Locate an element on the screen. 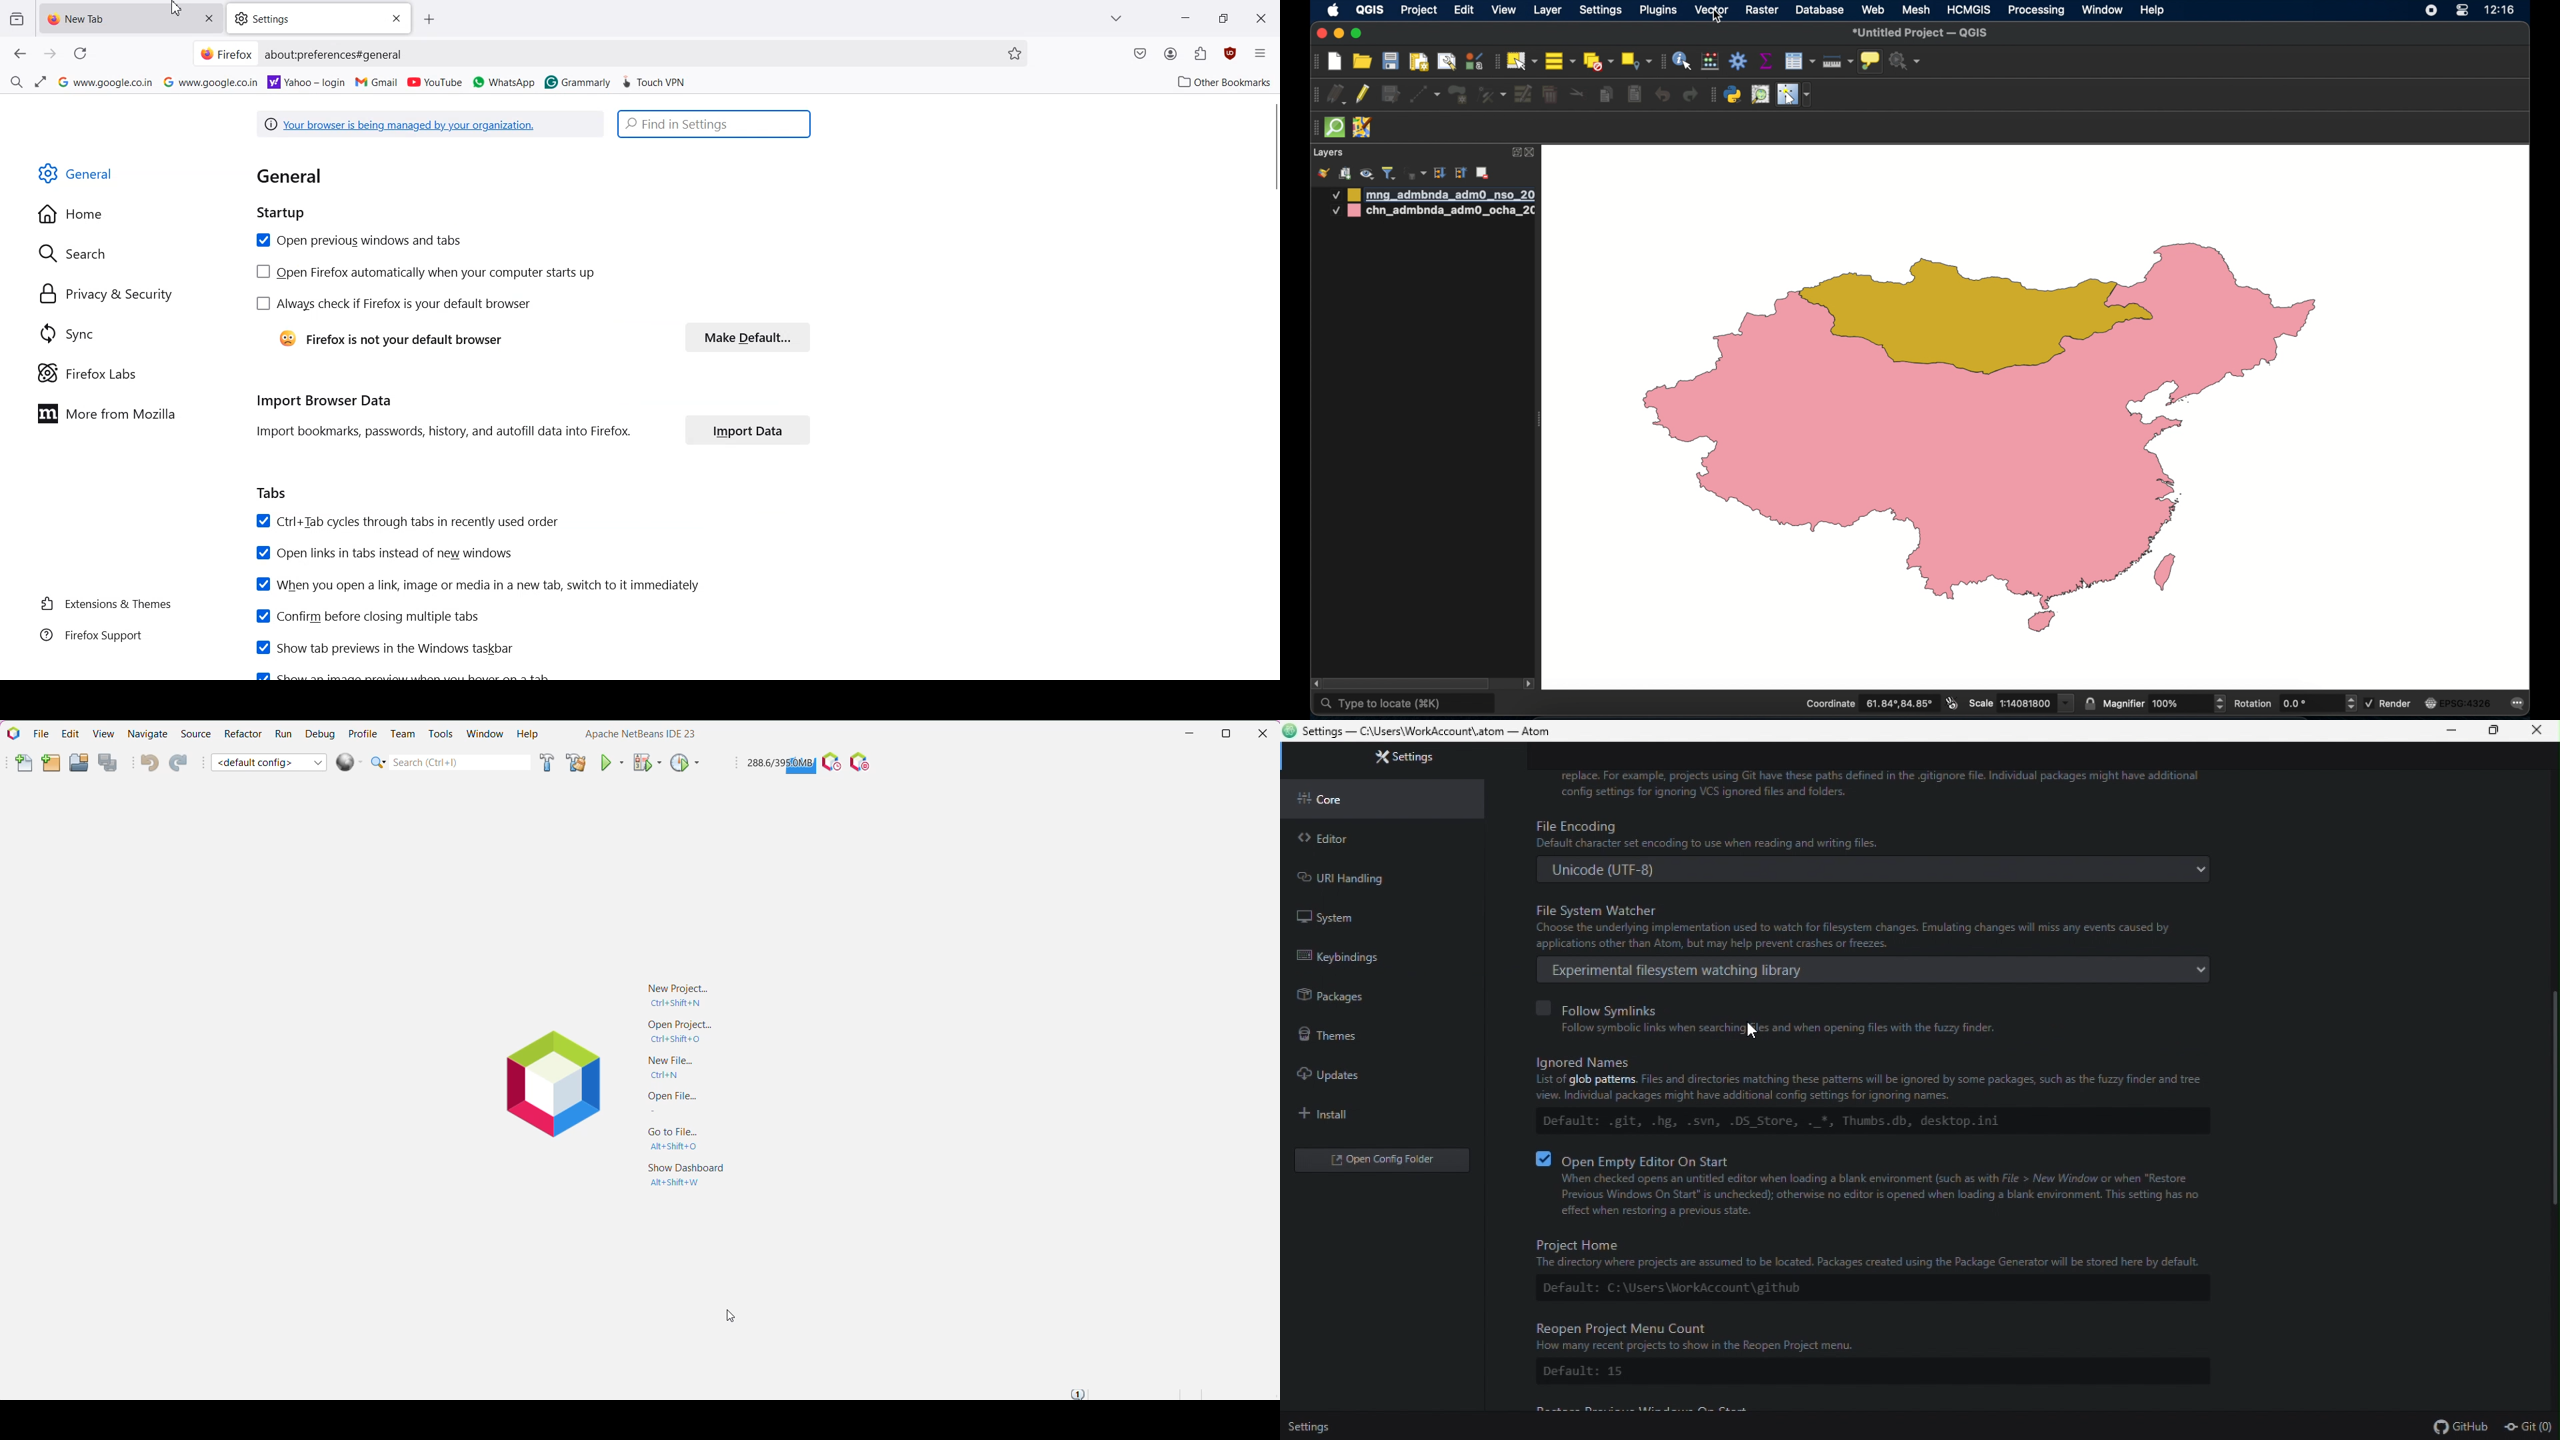 Image resolution: width=2576 pixels, height=1456 pixels. Install is located at coordinates (1333, 1114).